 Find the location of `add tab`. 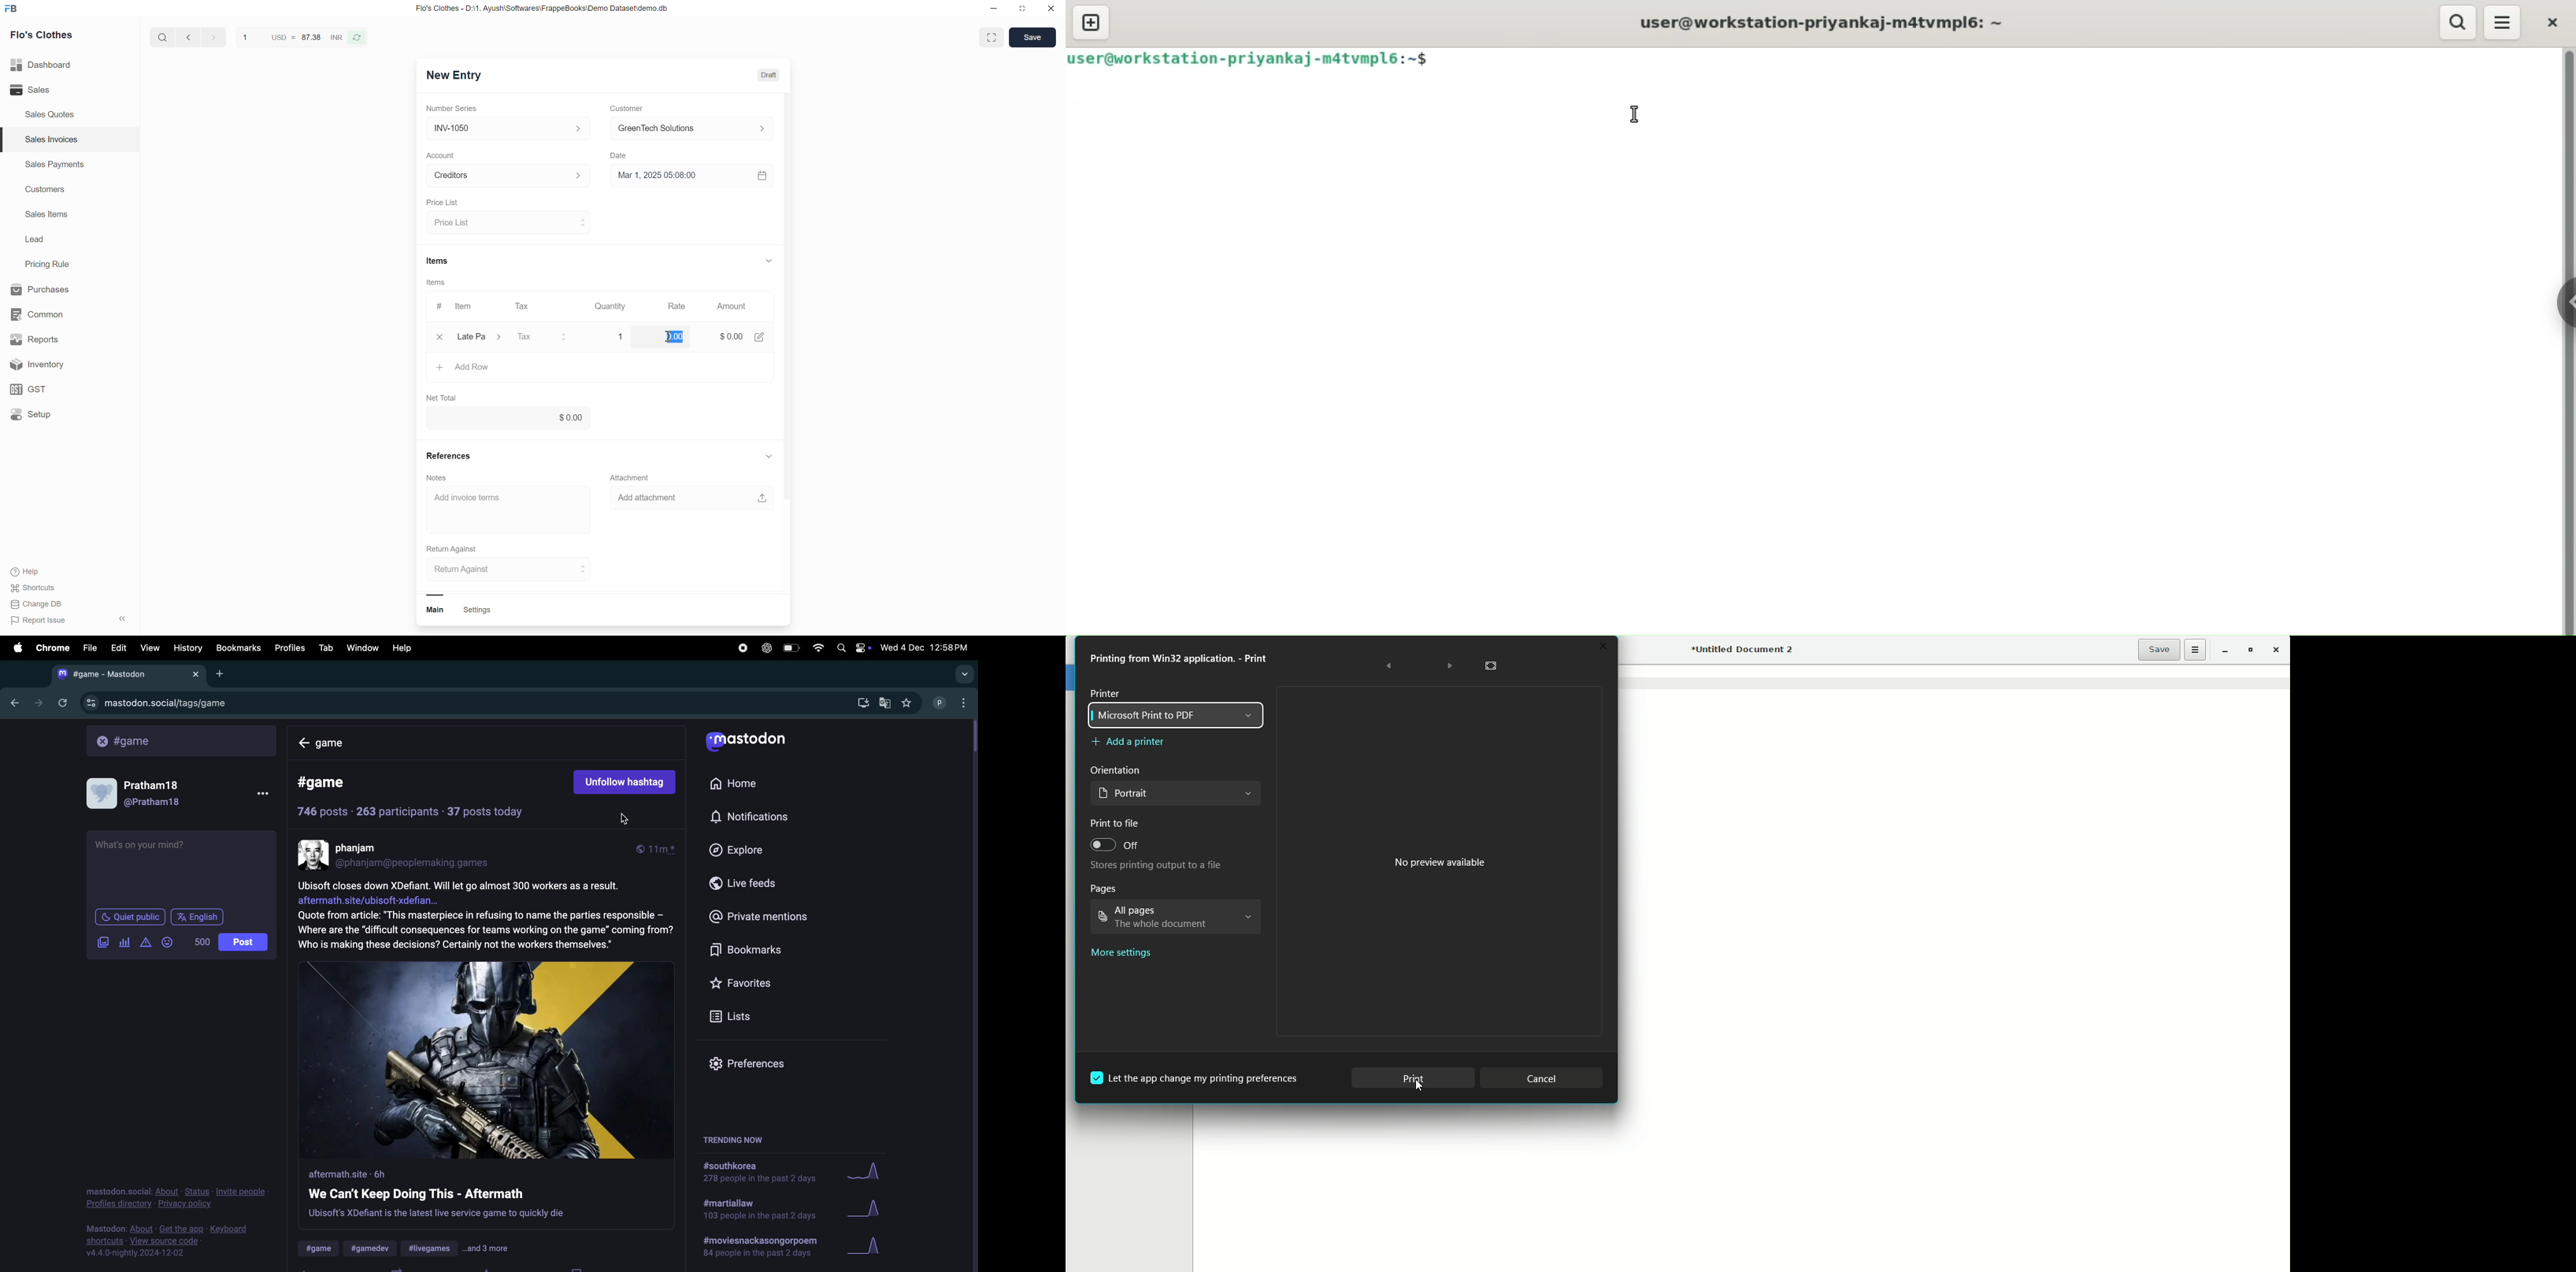

add tab is located at coordinates (223, 674).